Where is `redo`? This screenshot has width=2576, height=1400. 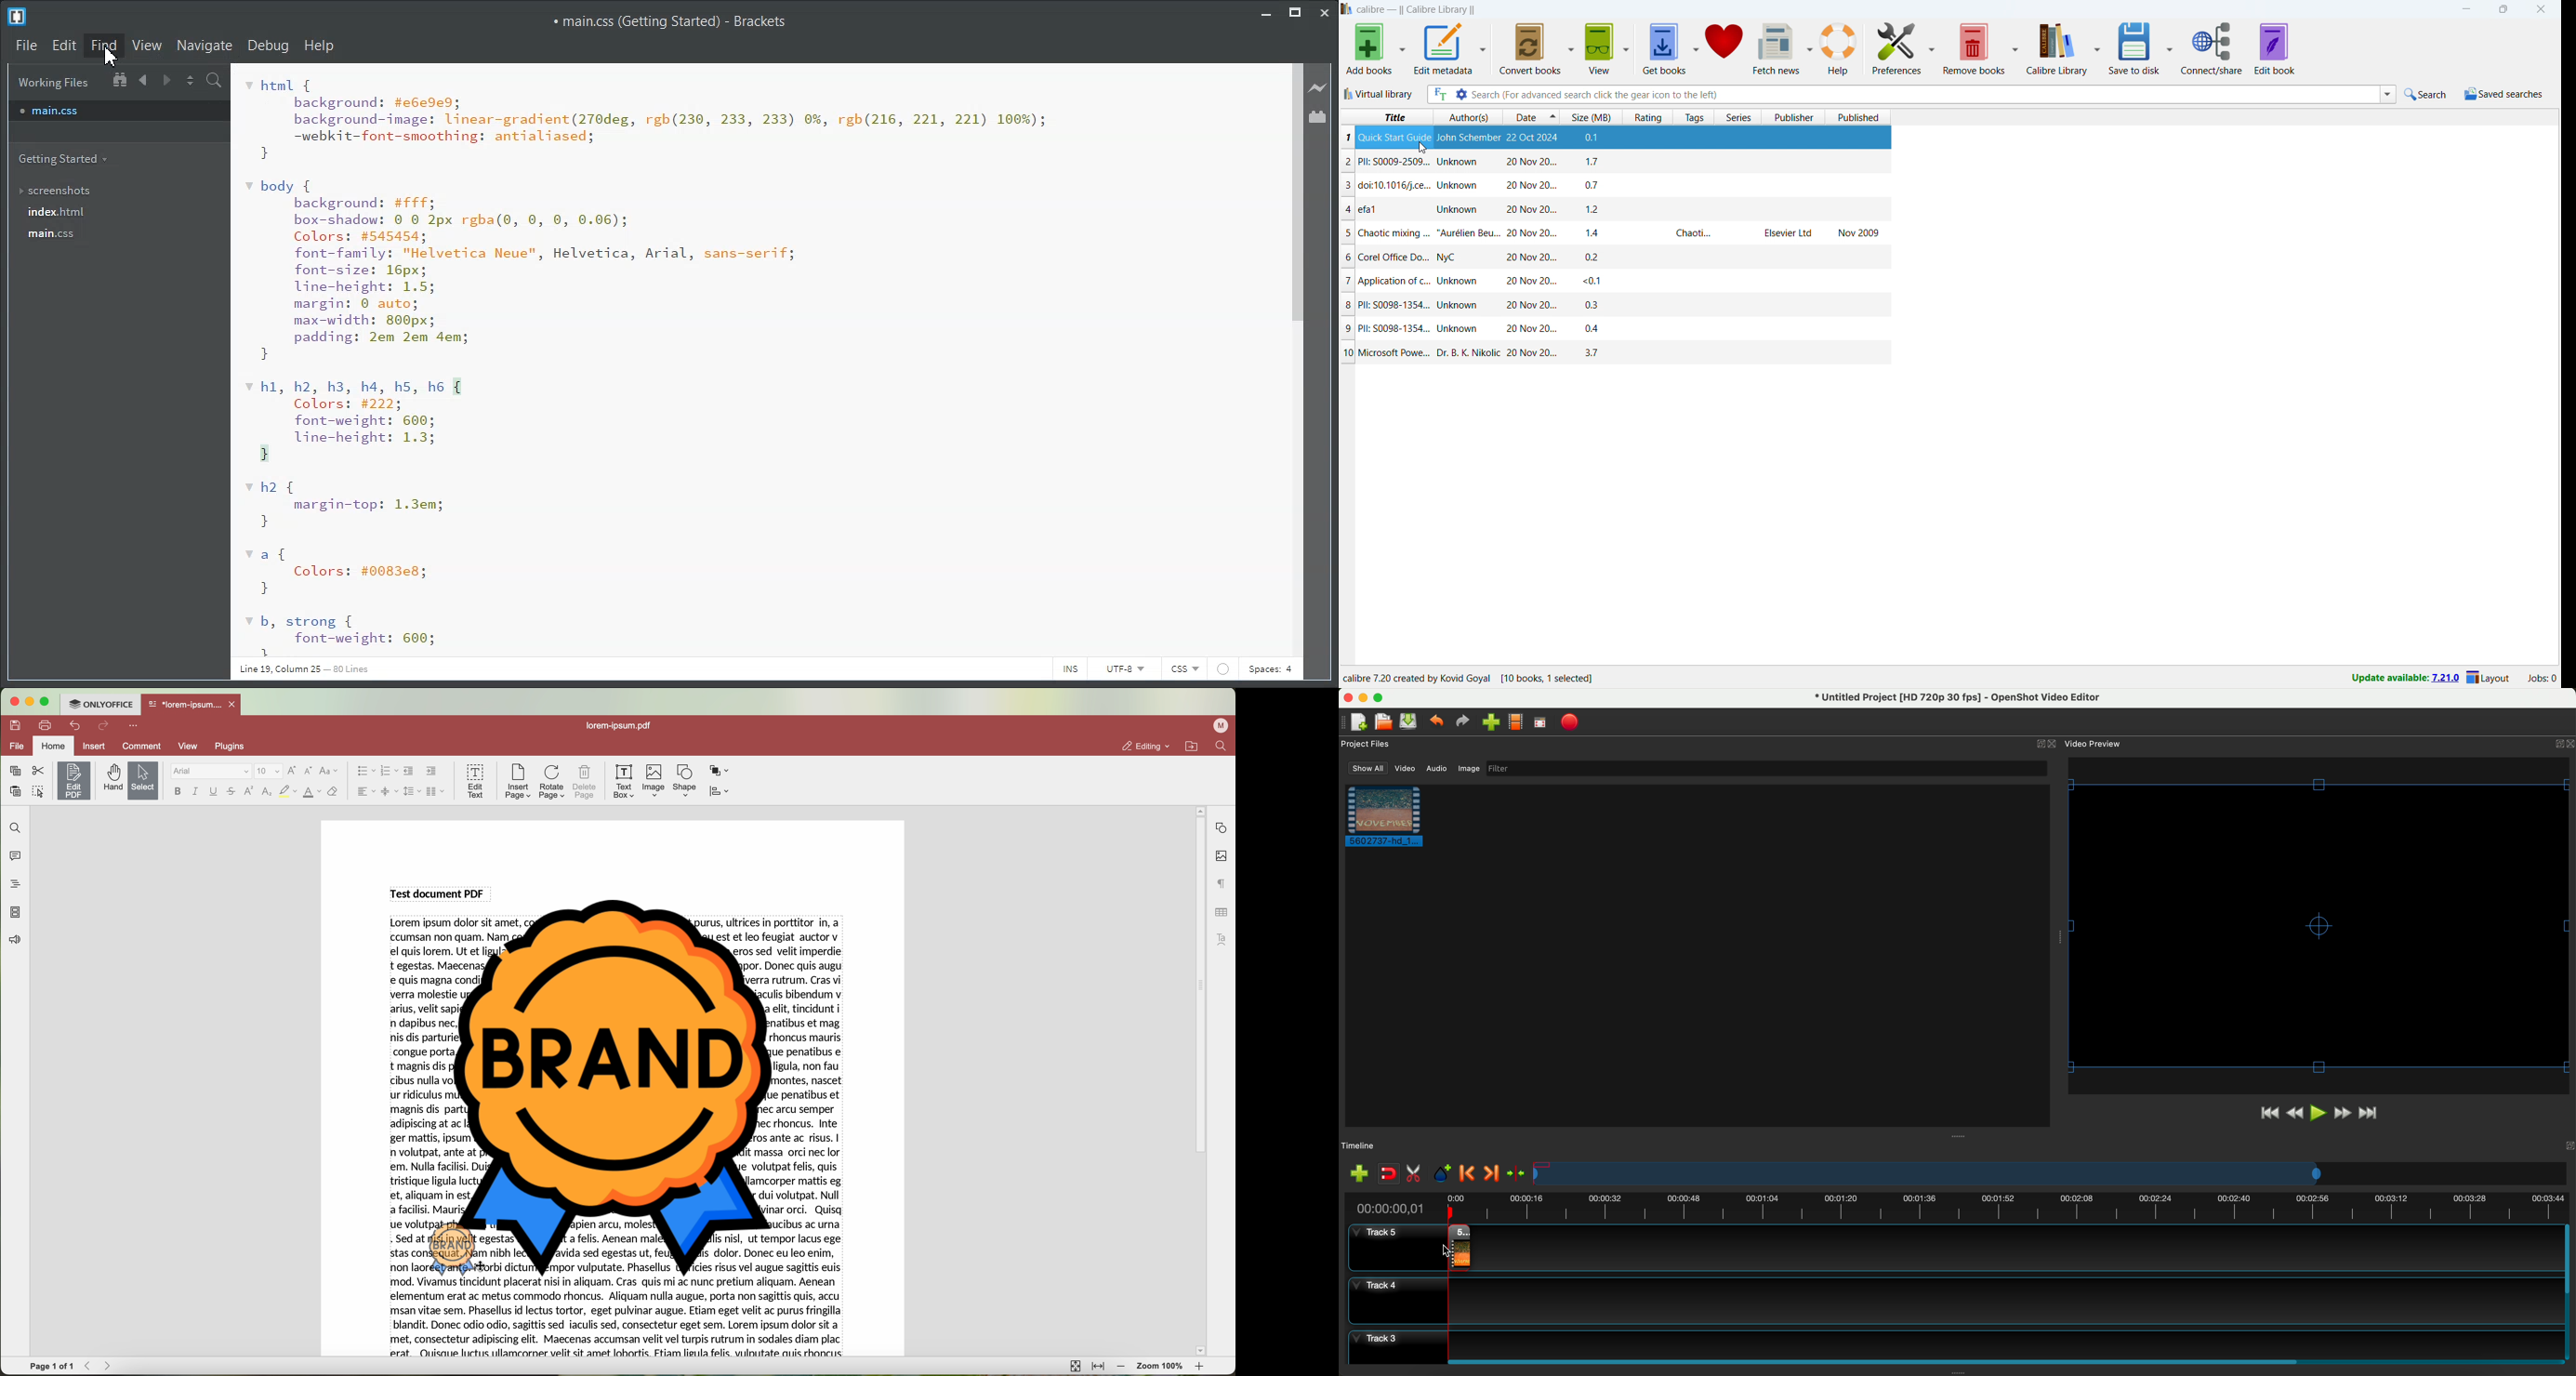 redo is located at coordinates (103, 726).